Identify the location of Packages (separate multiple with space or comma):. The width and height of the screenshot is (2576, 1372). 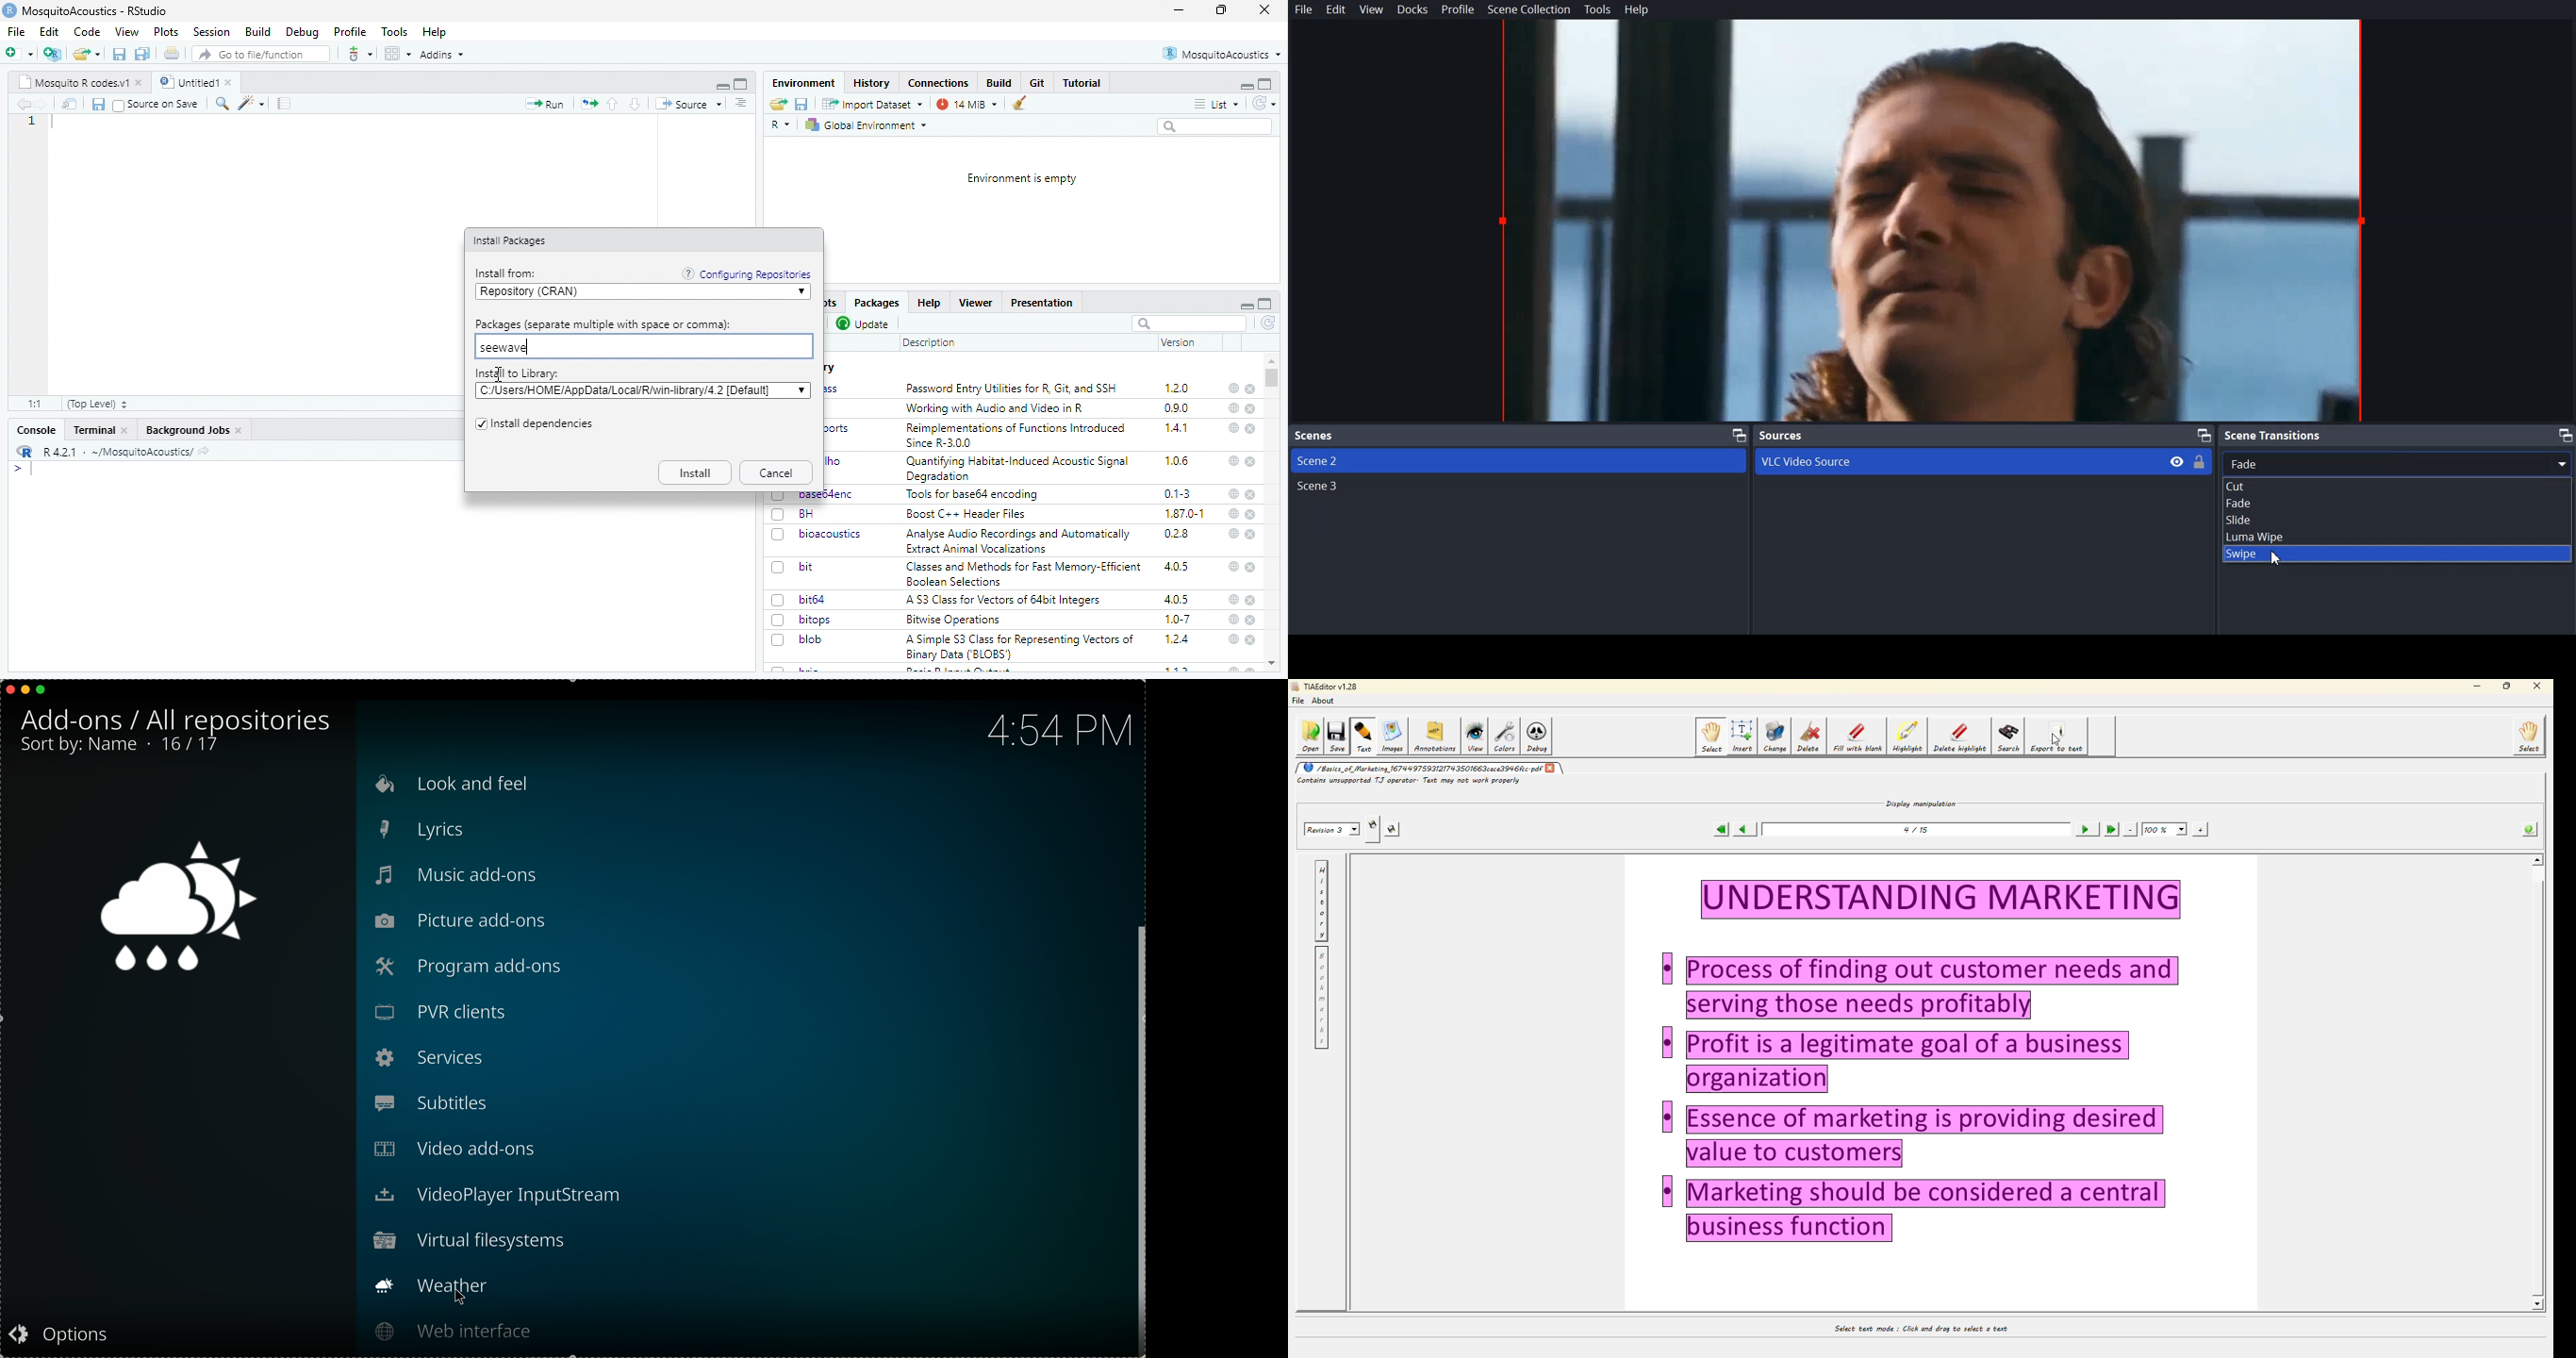
(604, 324).